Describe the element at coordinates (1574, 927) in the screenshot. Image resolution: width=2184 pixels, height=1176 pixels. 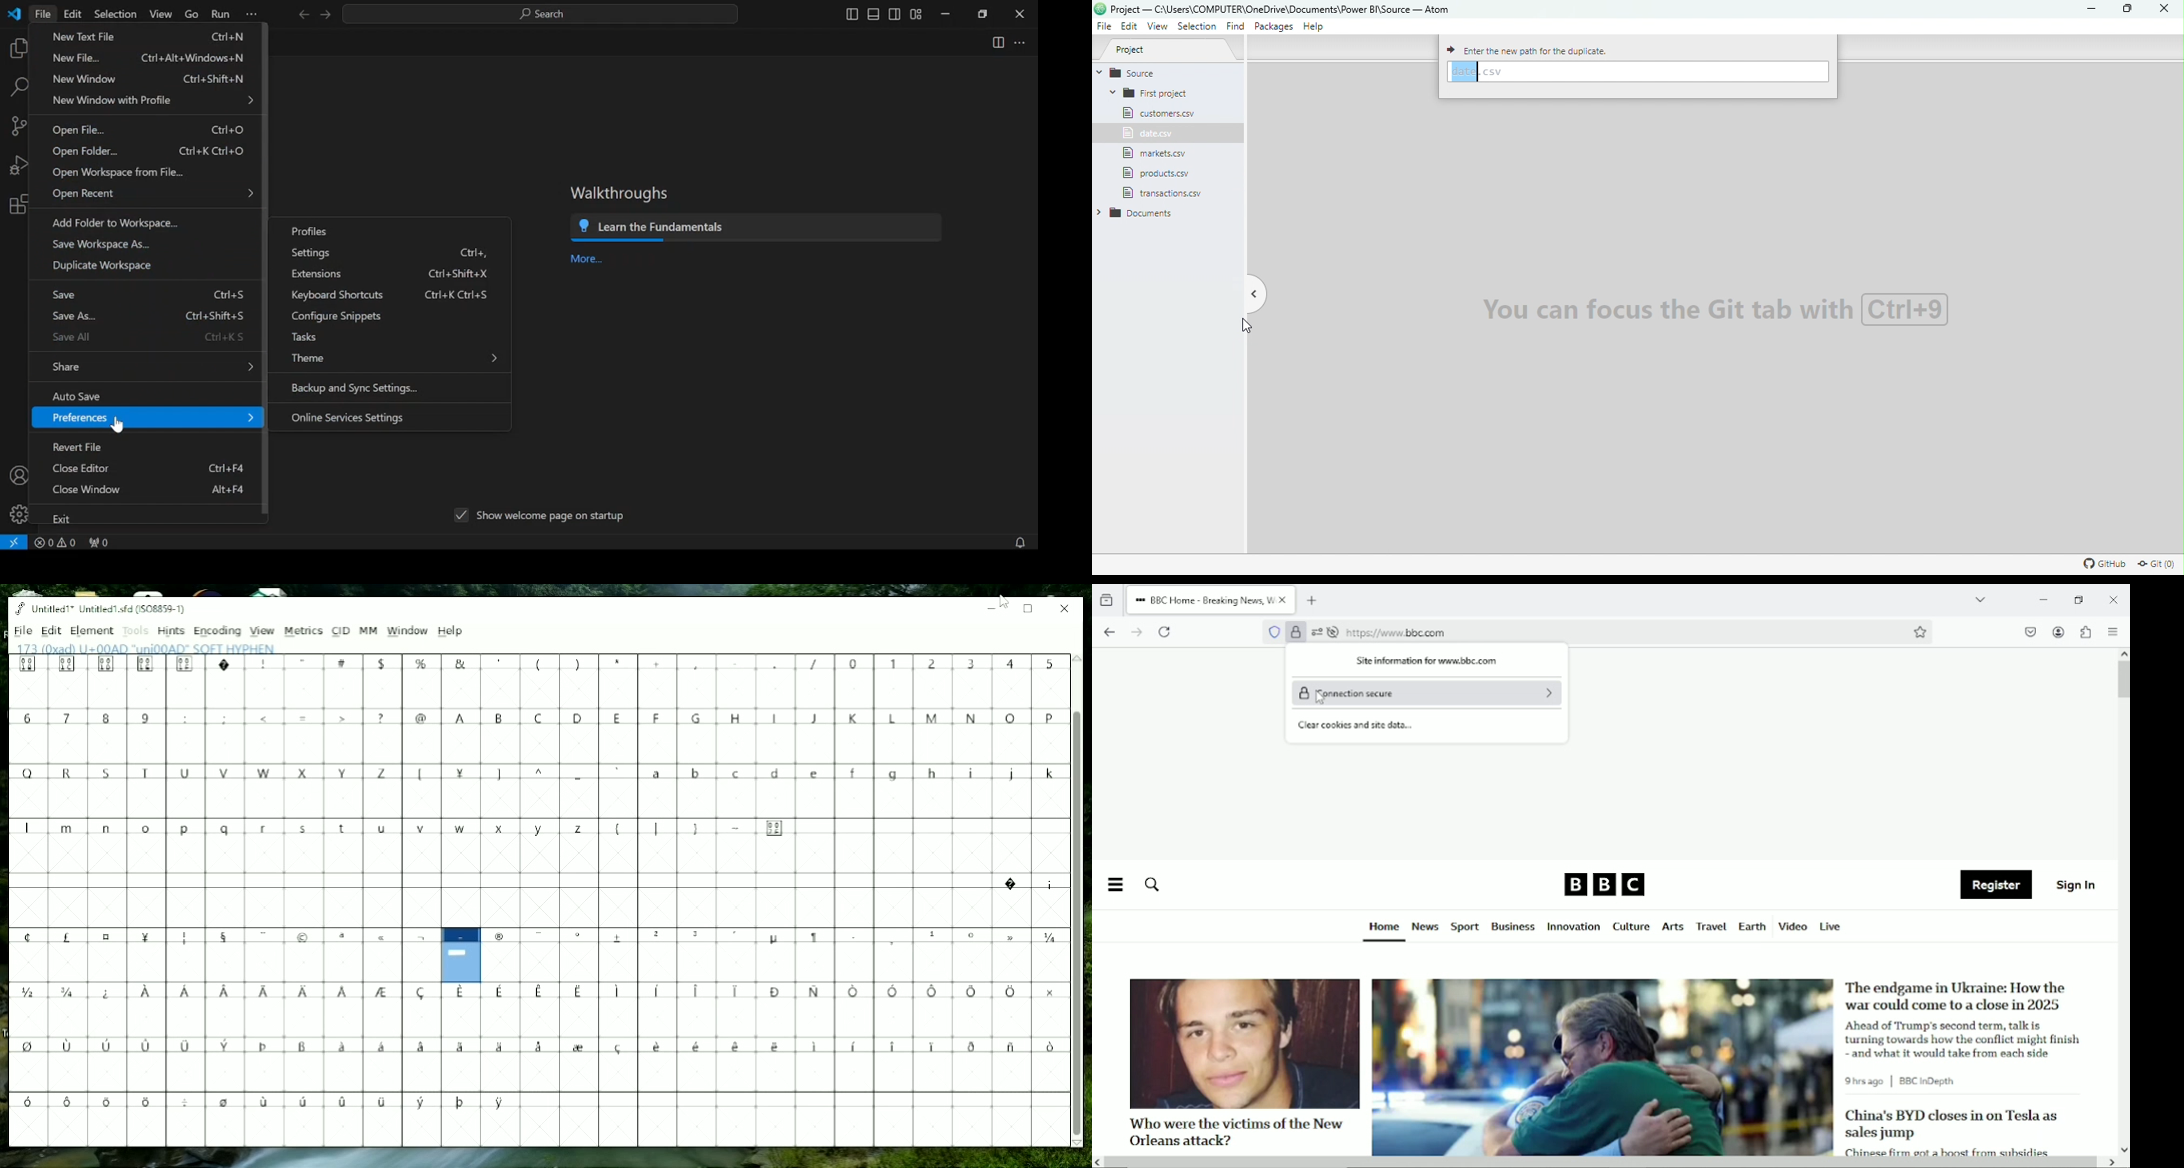
I see `Innovation` at that location.